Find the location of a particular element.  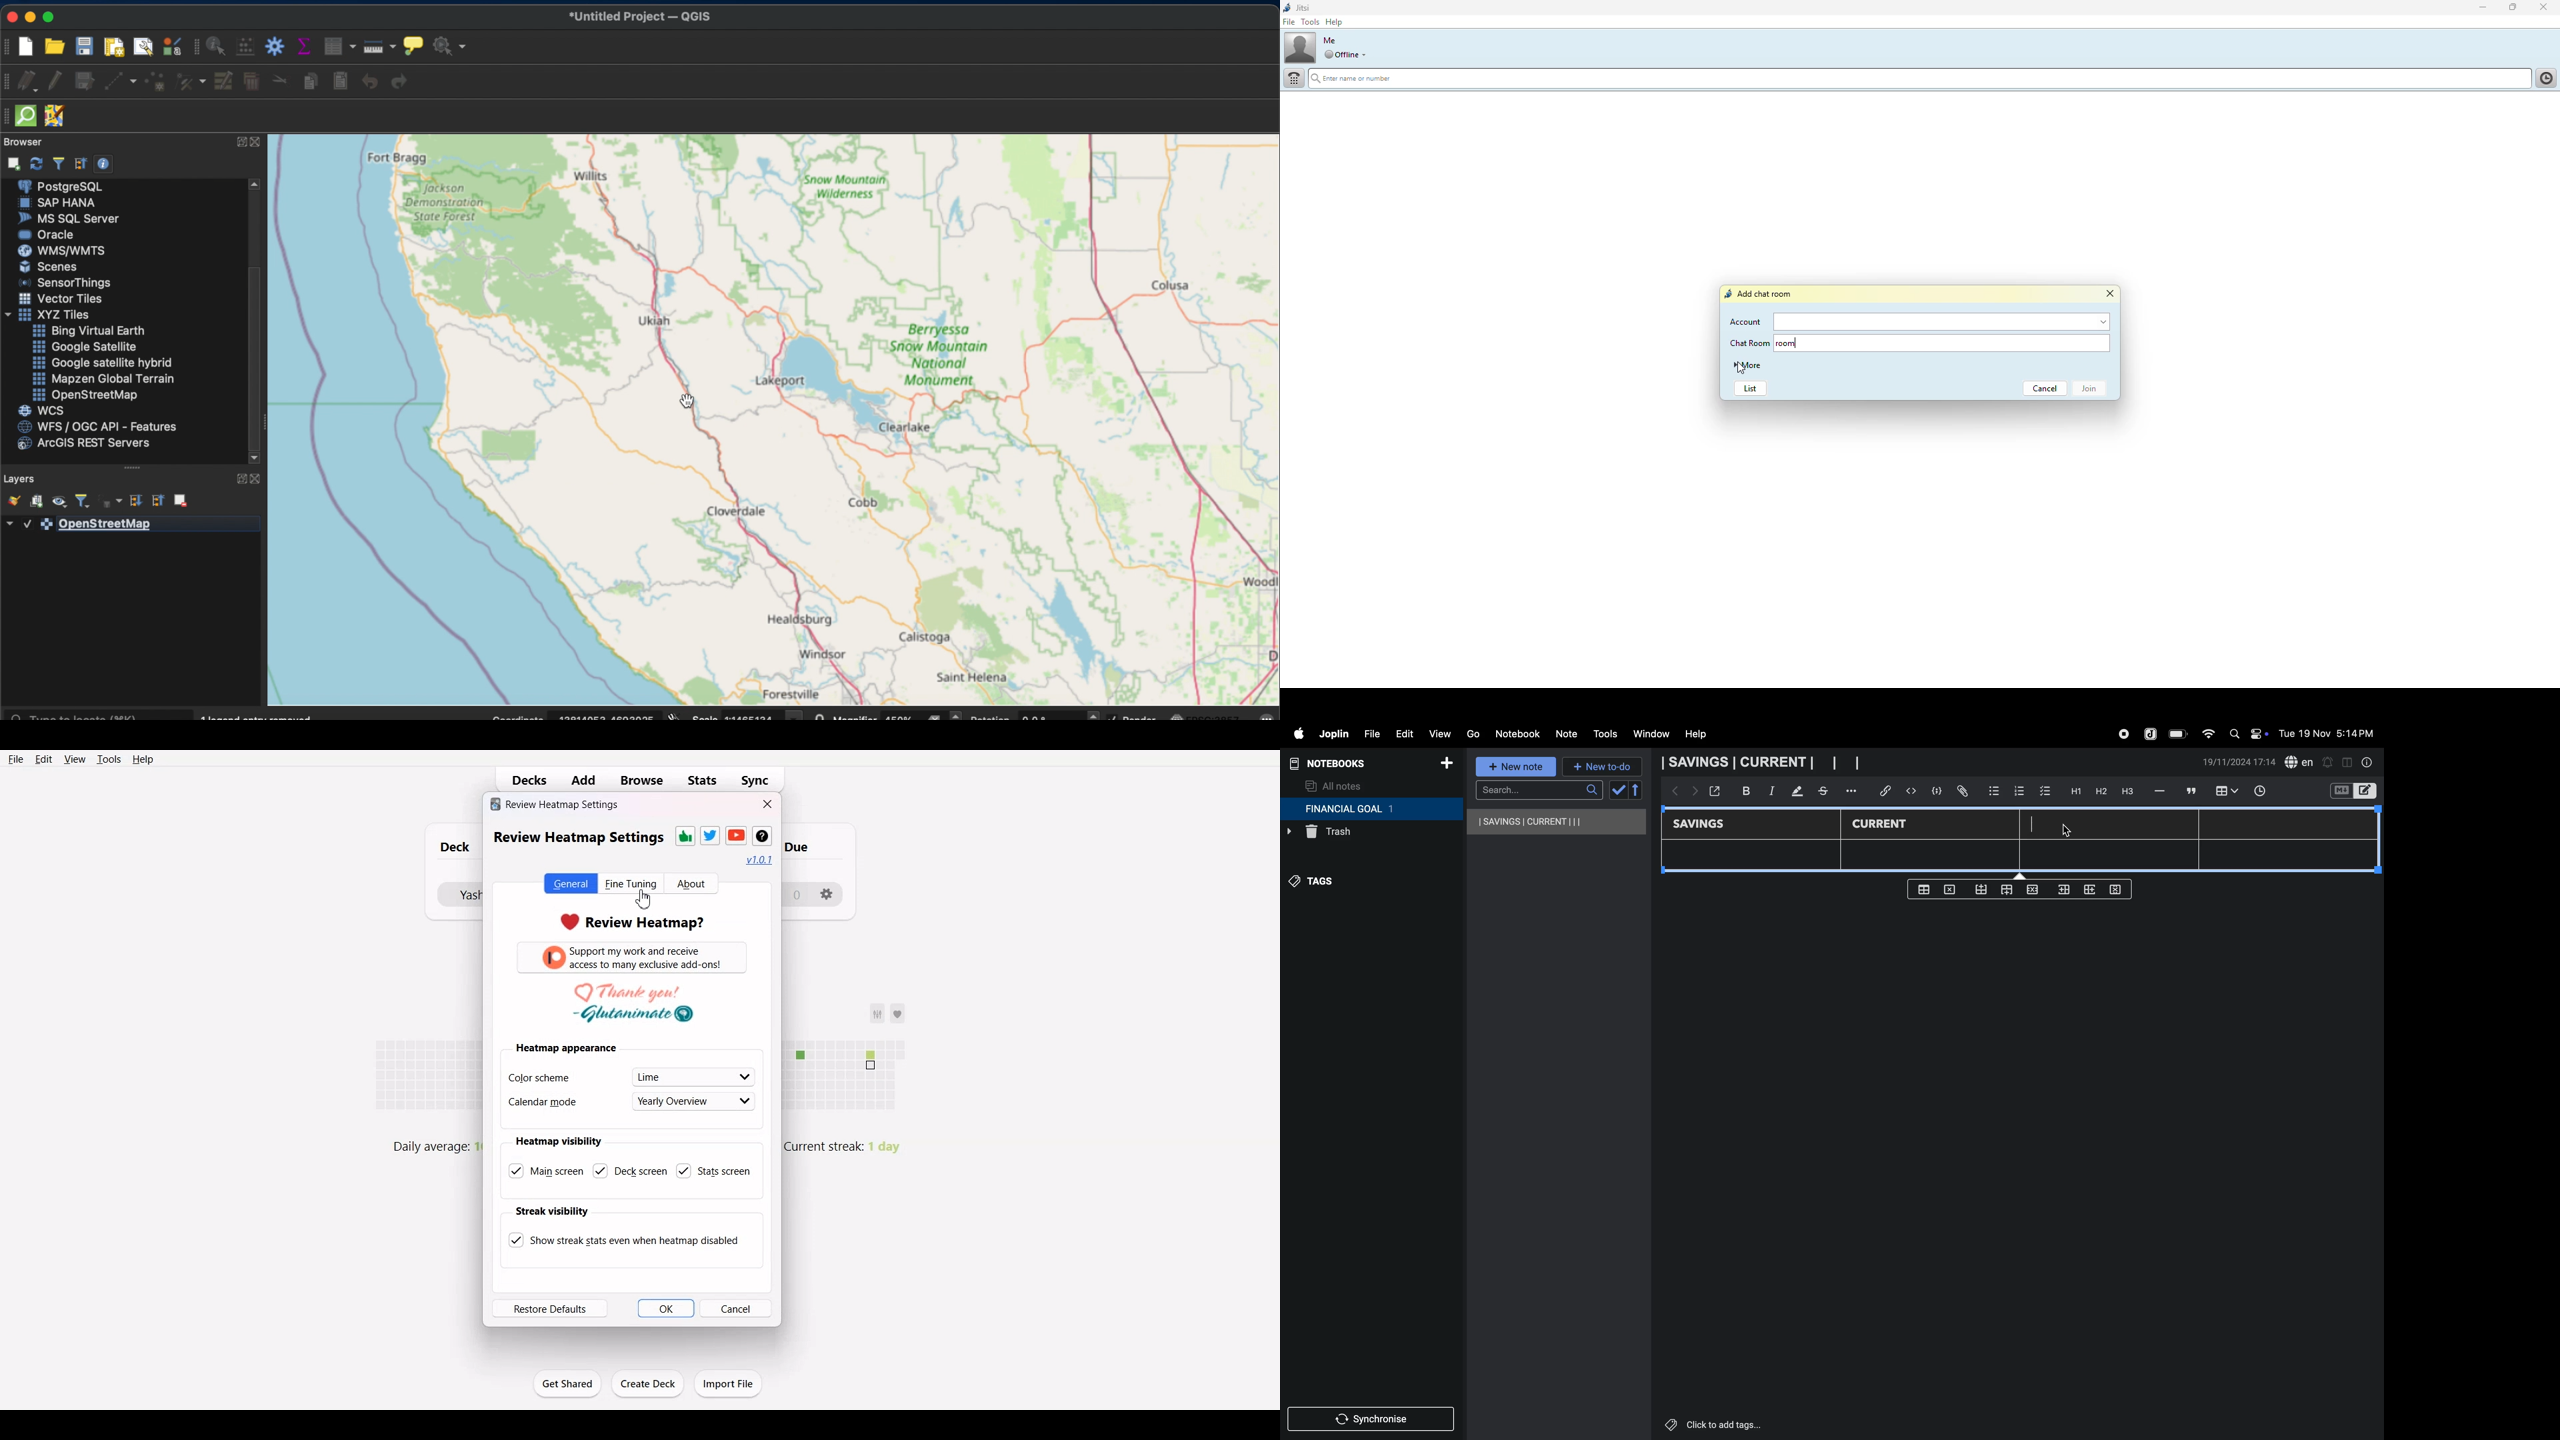

drag handle is located at coordinates (8, 117).